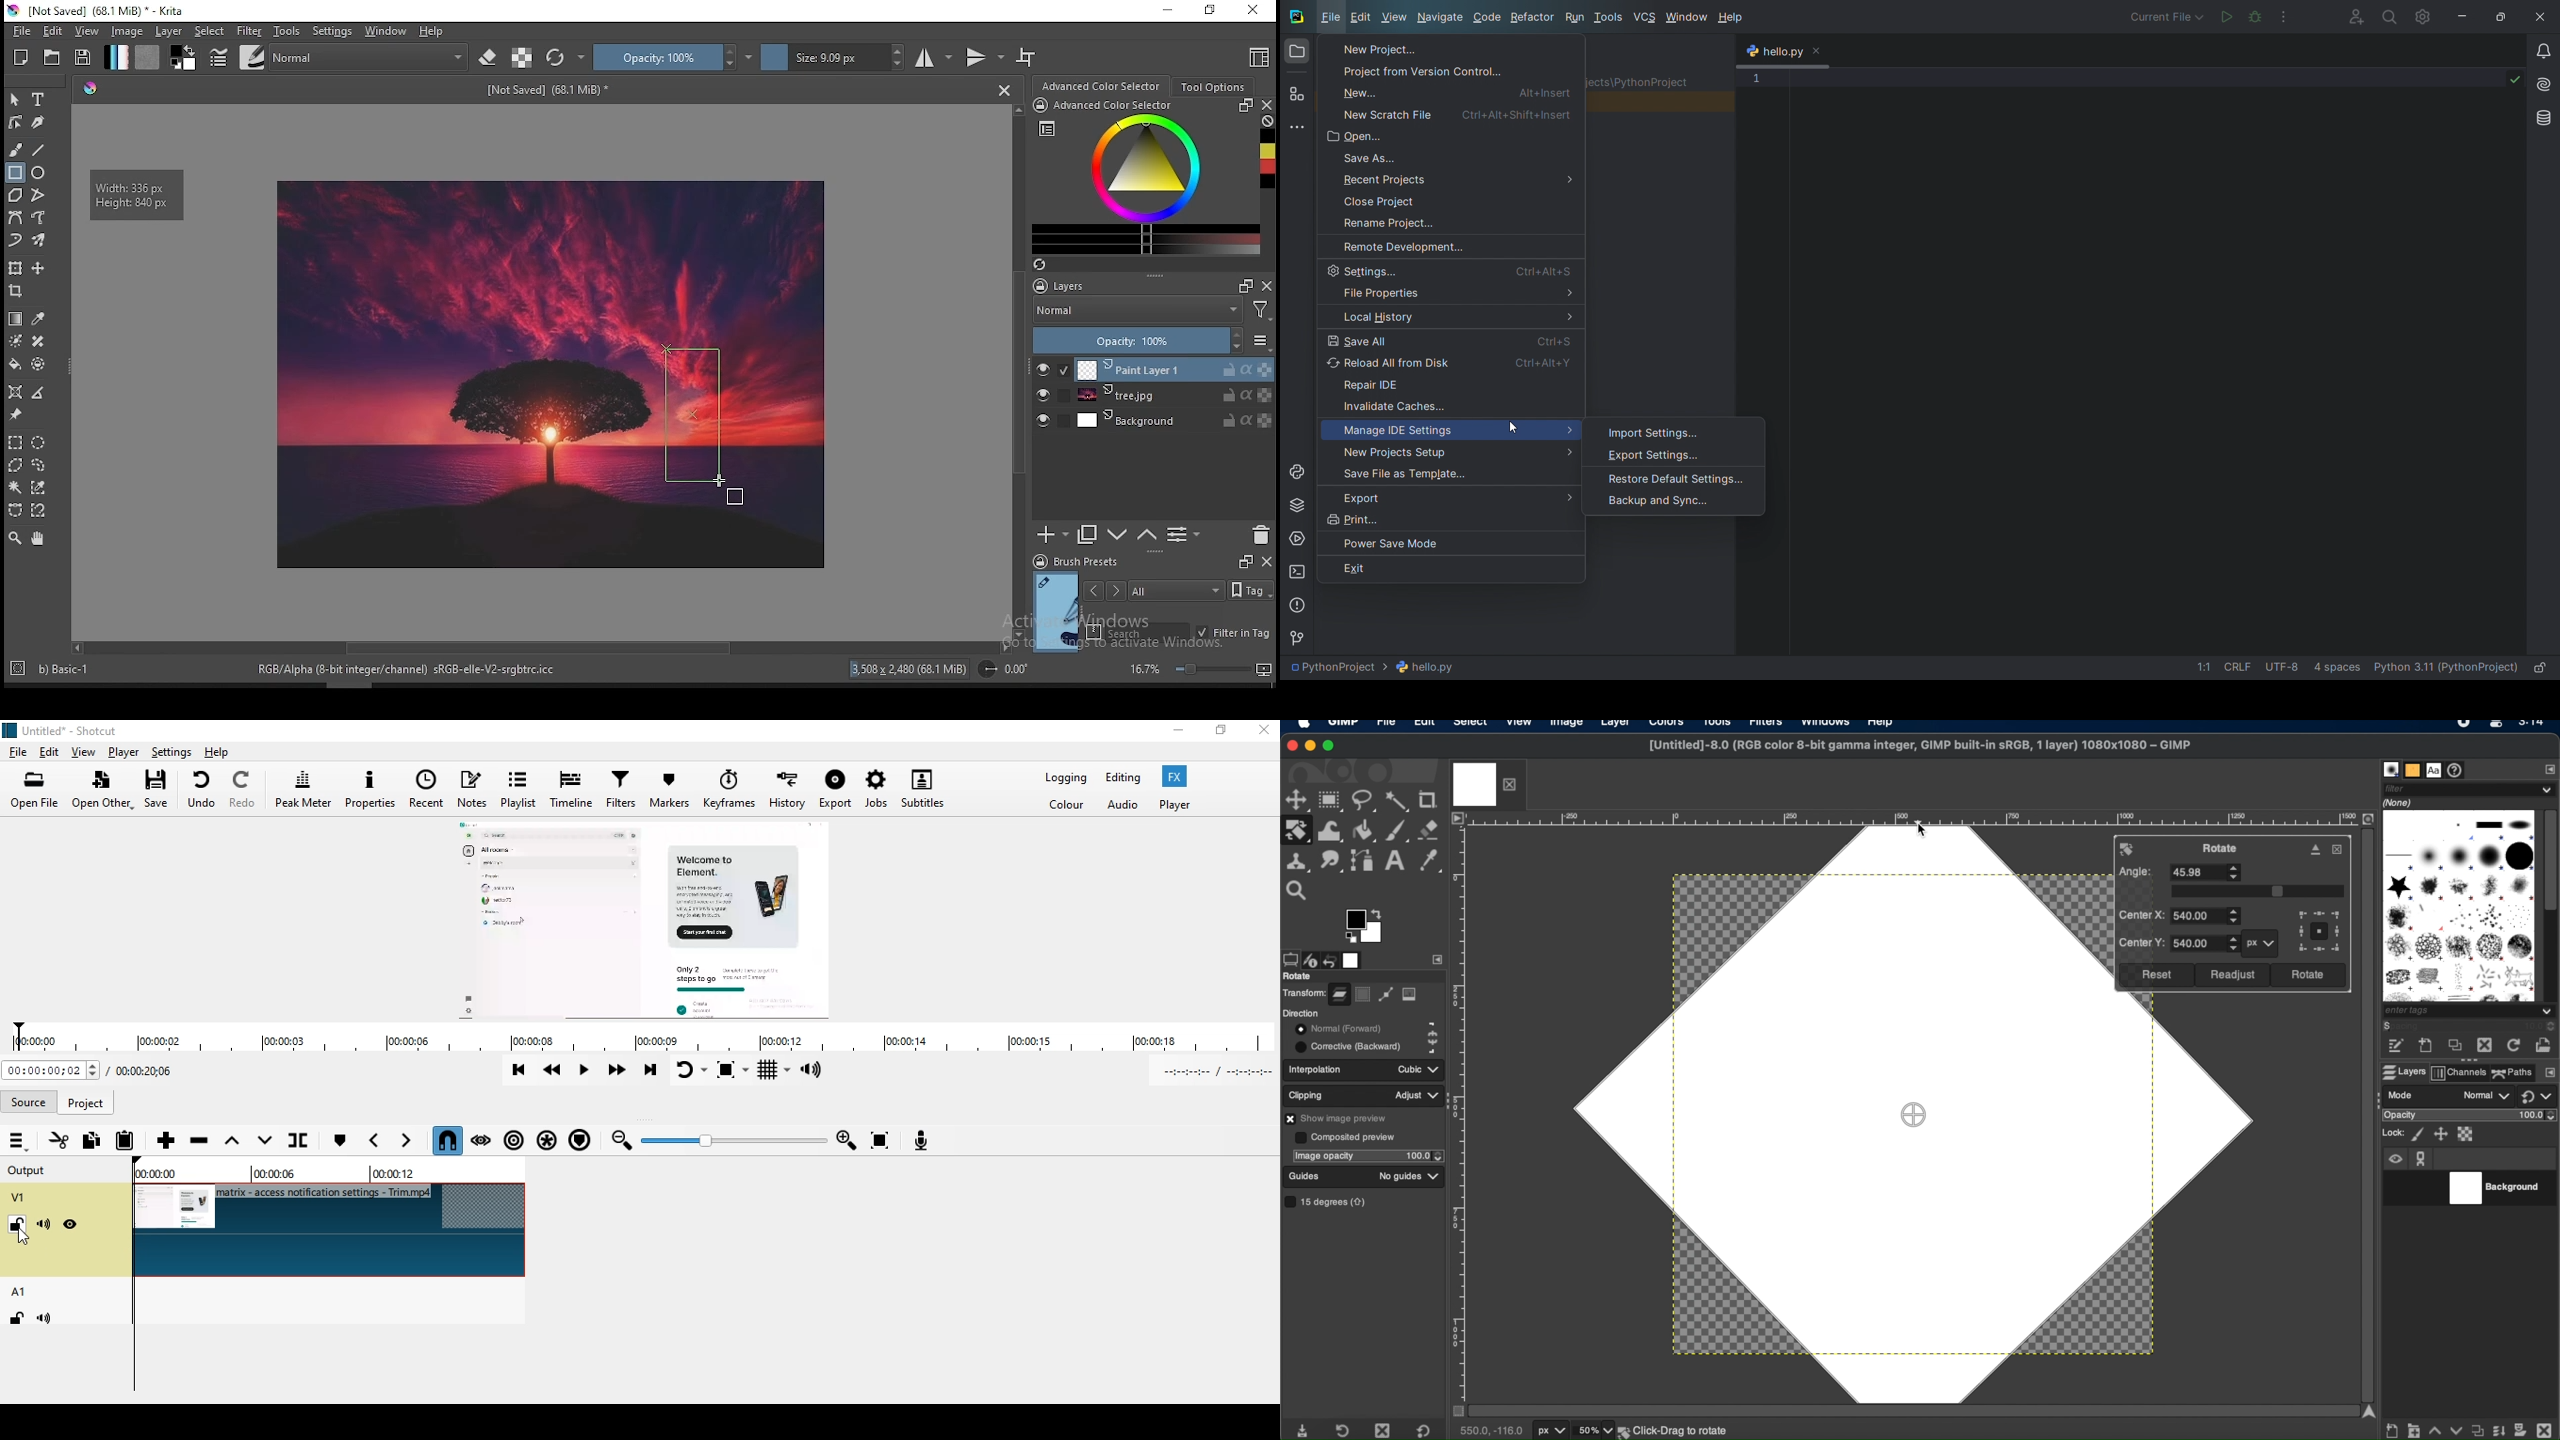 The image size is (2576, 1456). I want to click on setup, so click(1449, 451).